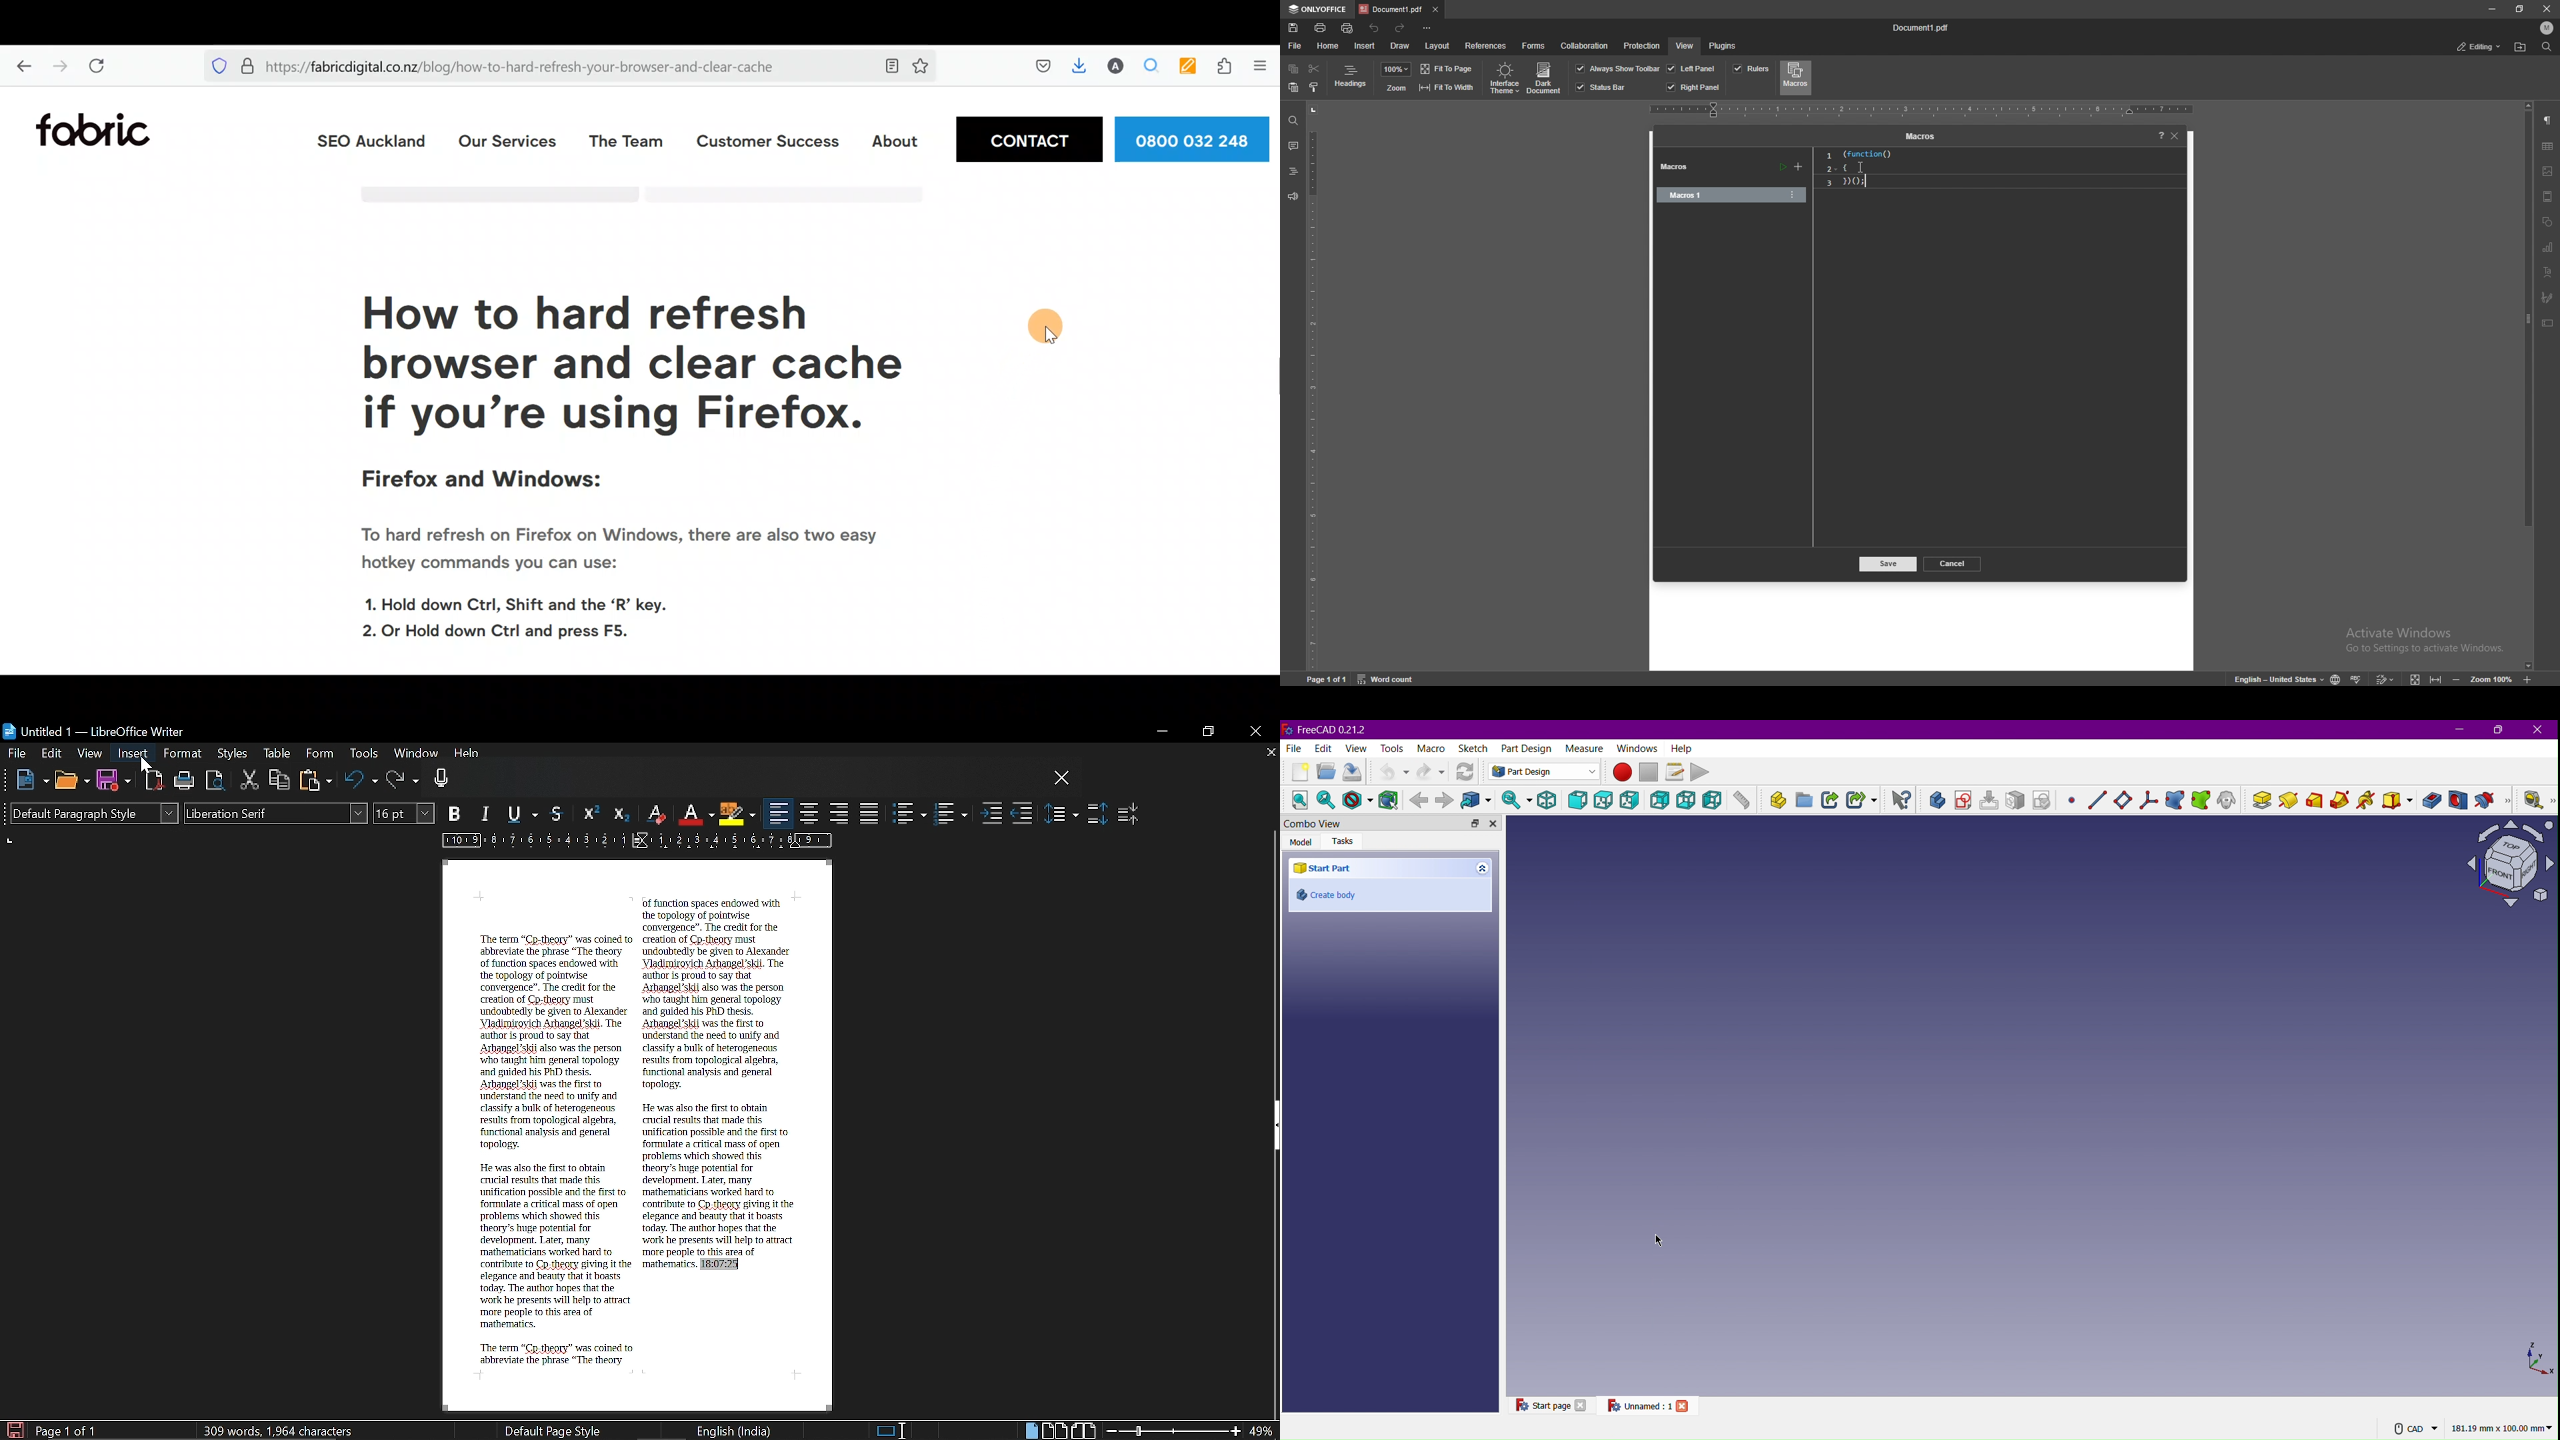  Describe the element at coordinates (1085, 1430) in the screenshot. I see `Book view` at that location.